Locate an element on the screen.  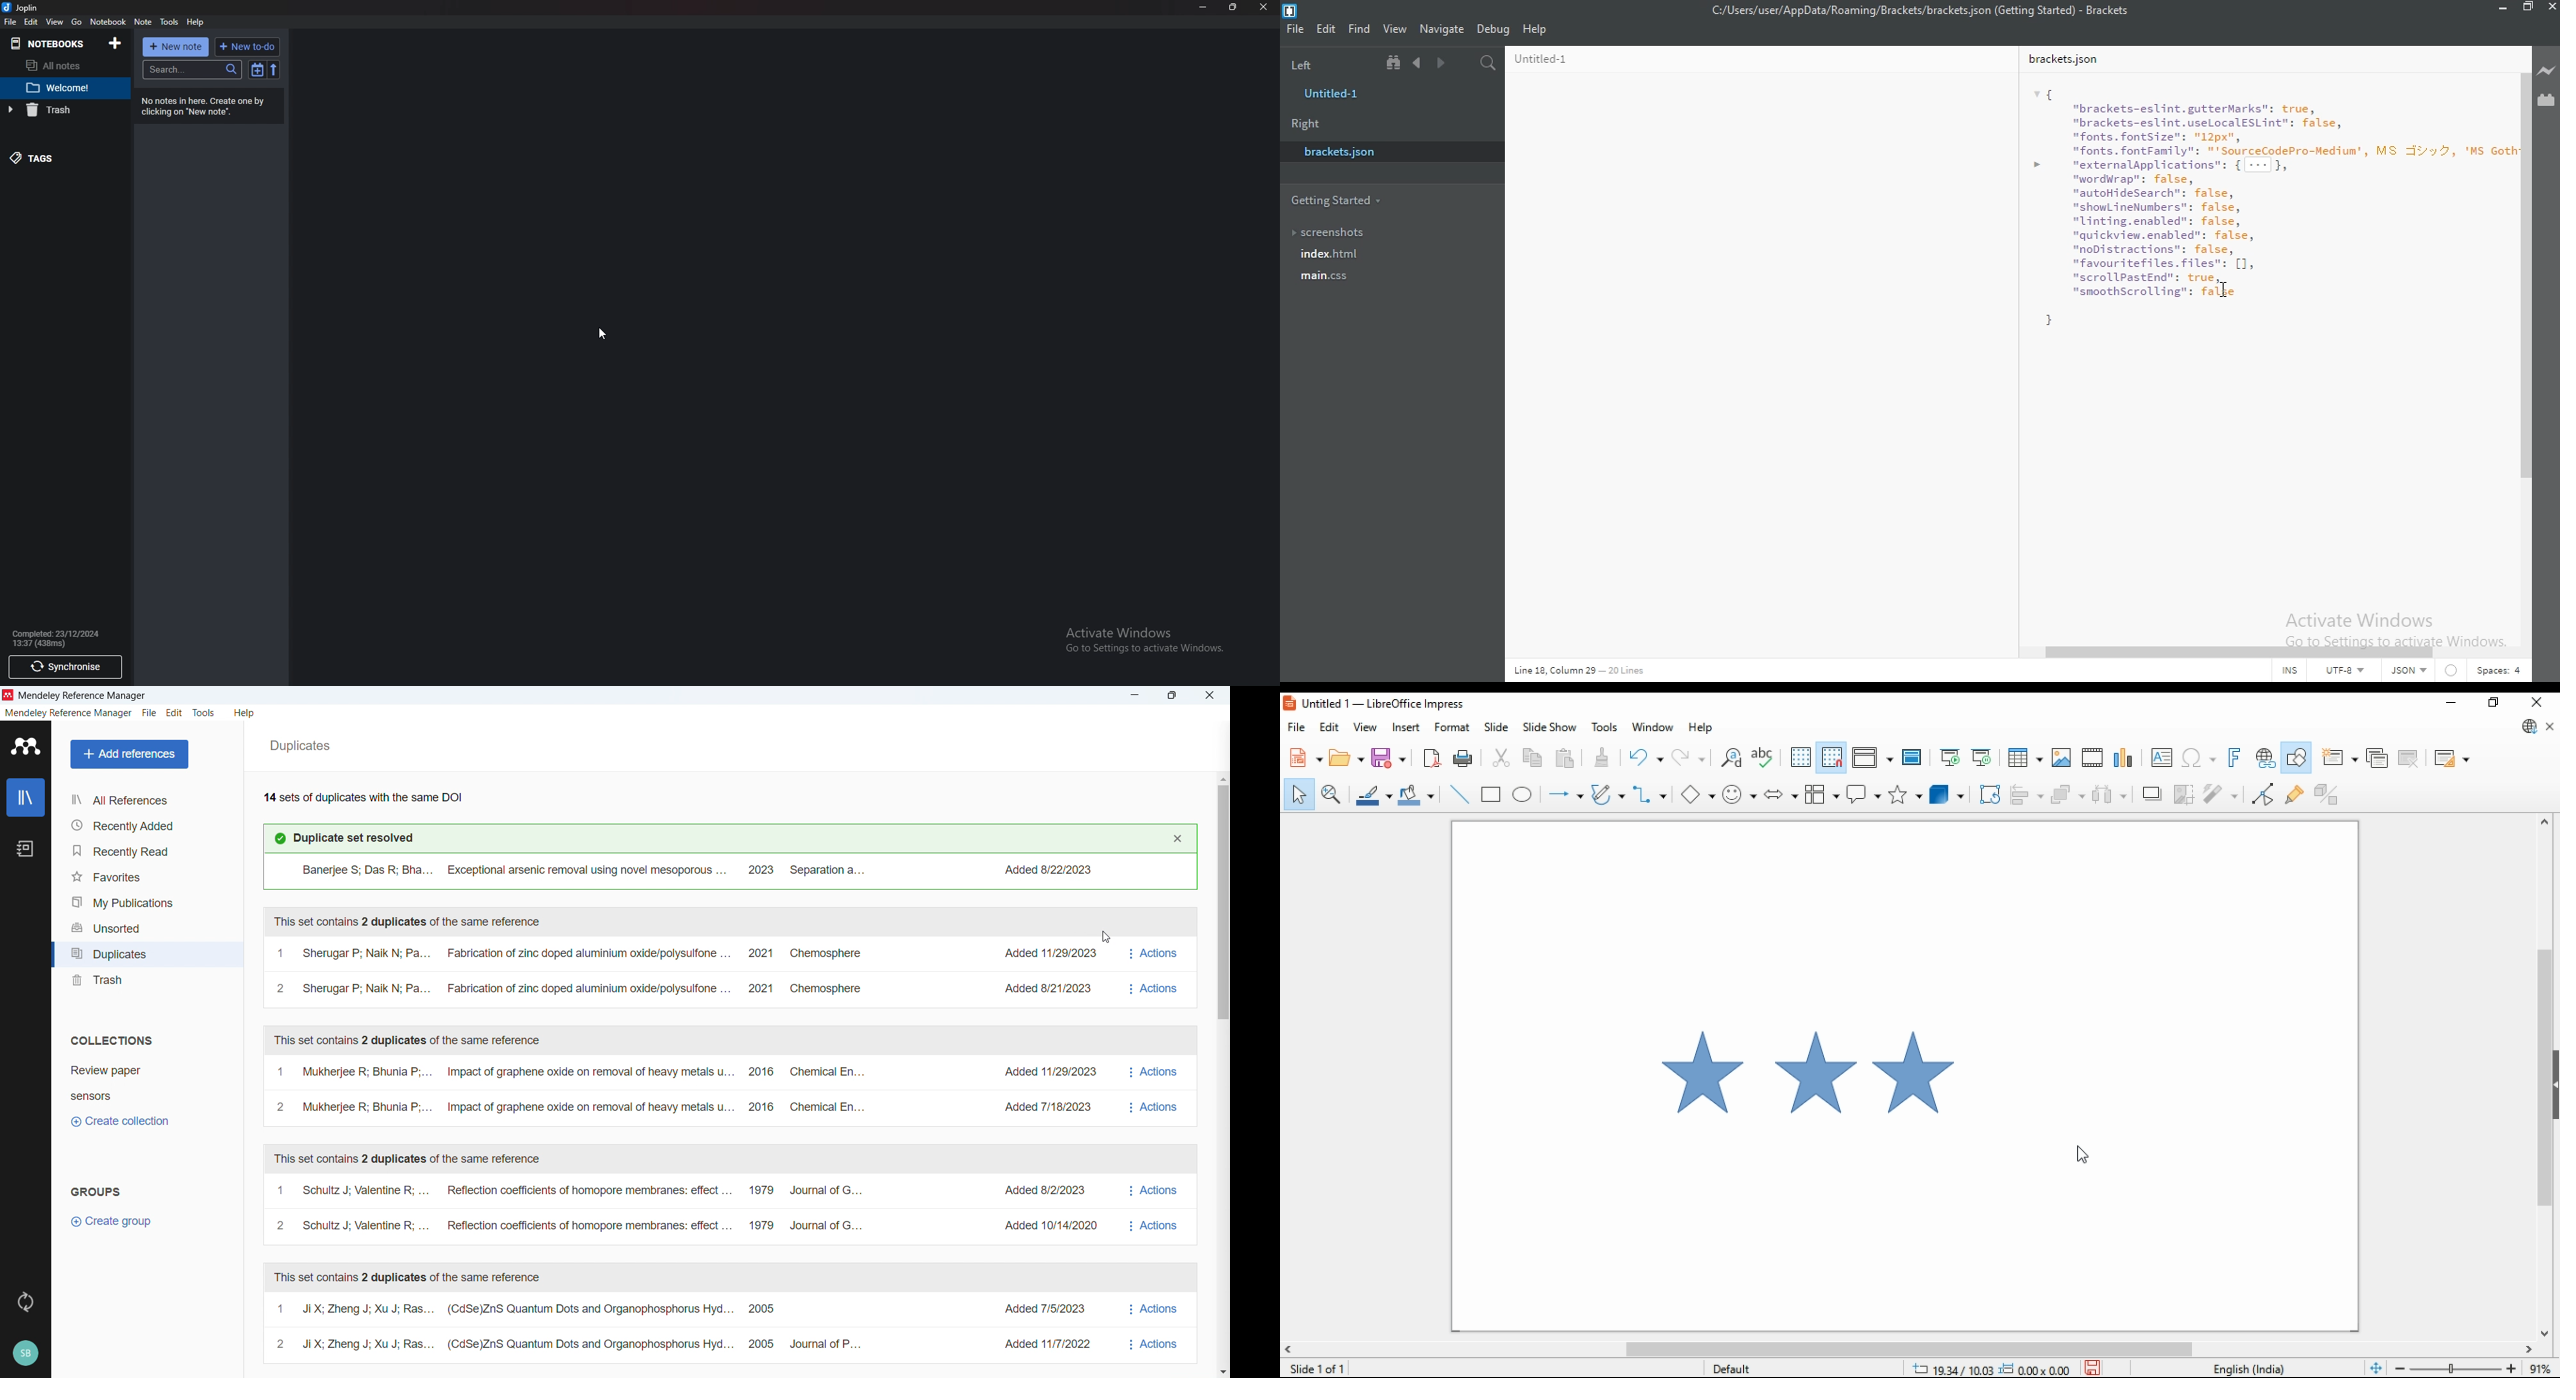
Added 8/21/2023 is located at coordinates (1044, 991).